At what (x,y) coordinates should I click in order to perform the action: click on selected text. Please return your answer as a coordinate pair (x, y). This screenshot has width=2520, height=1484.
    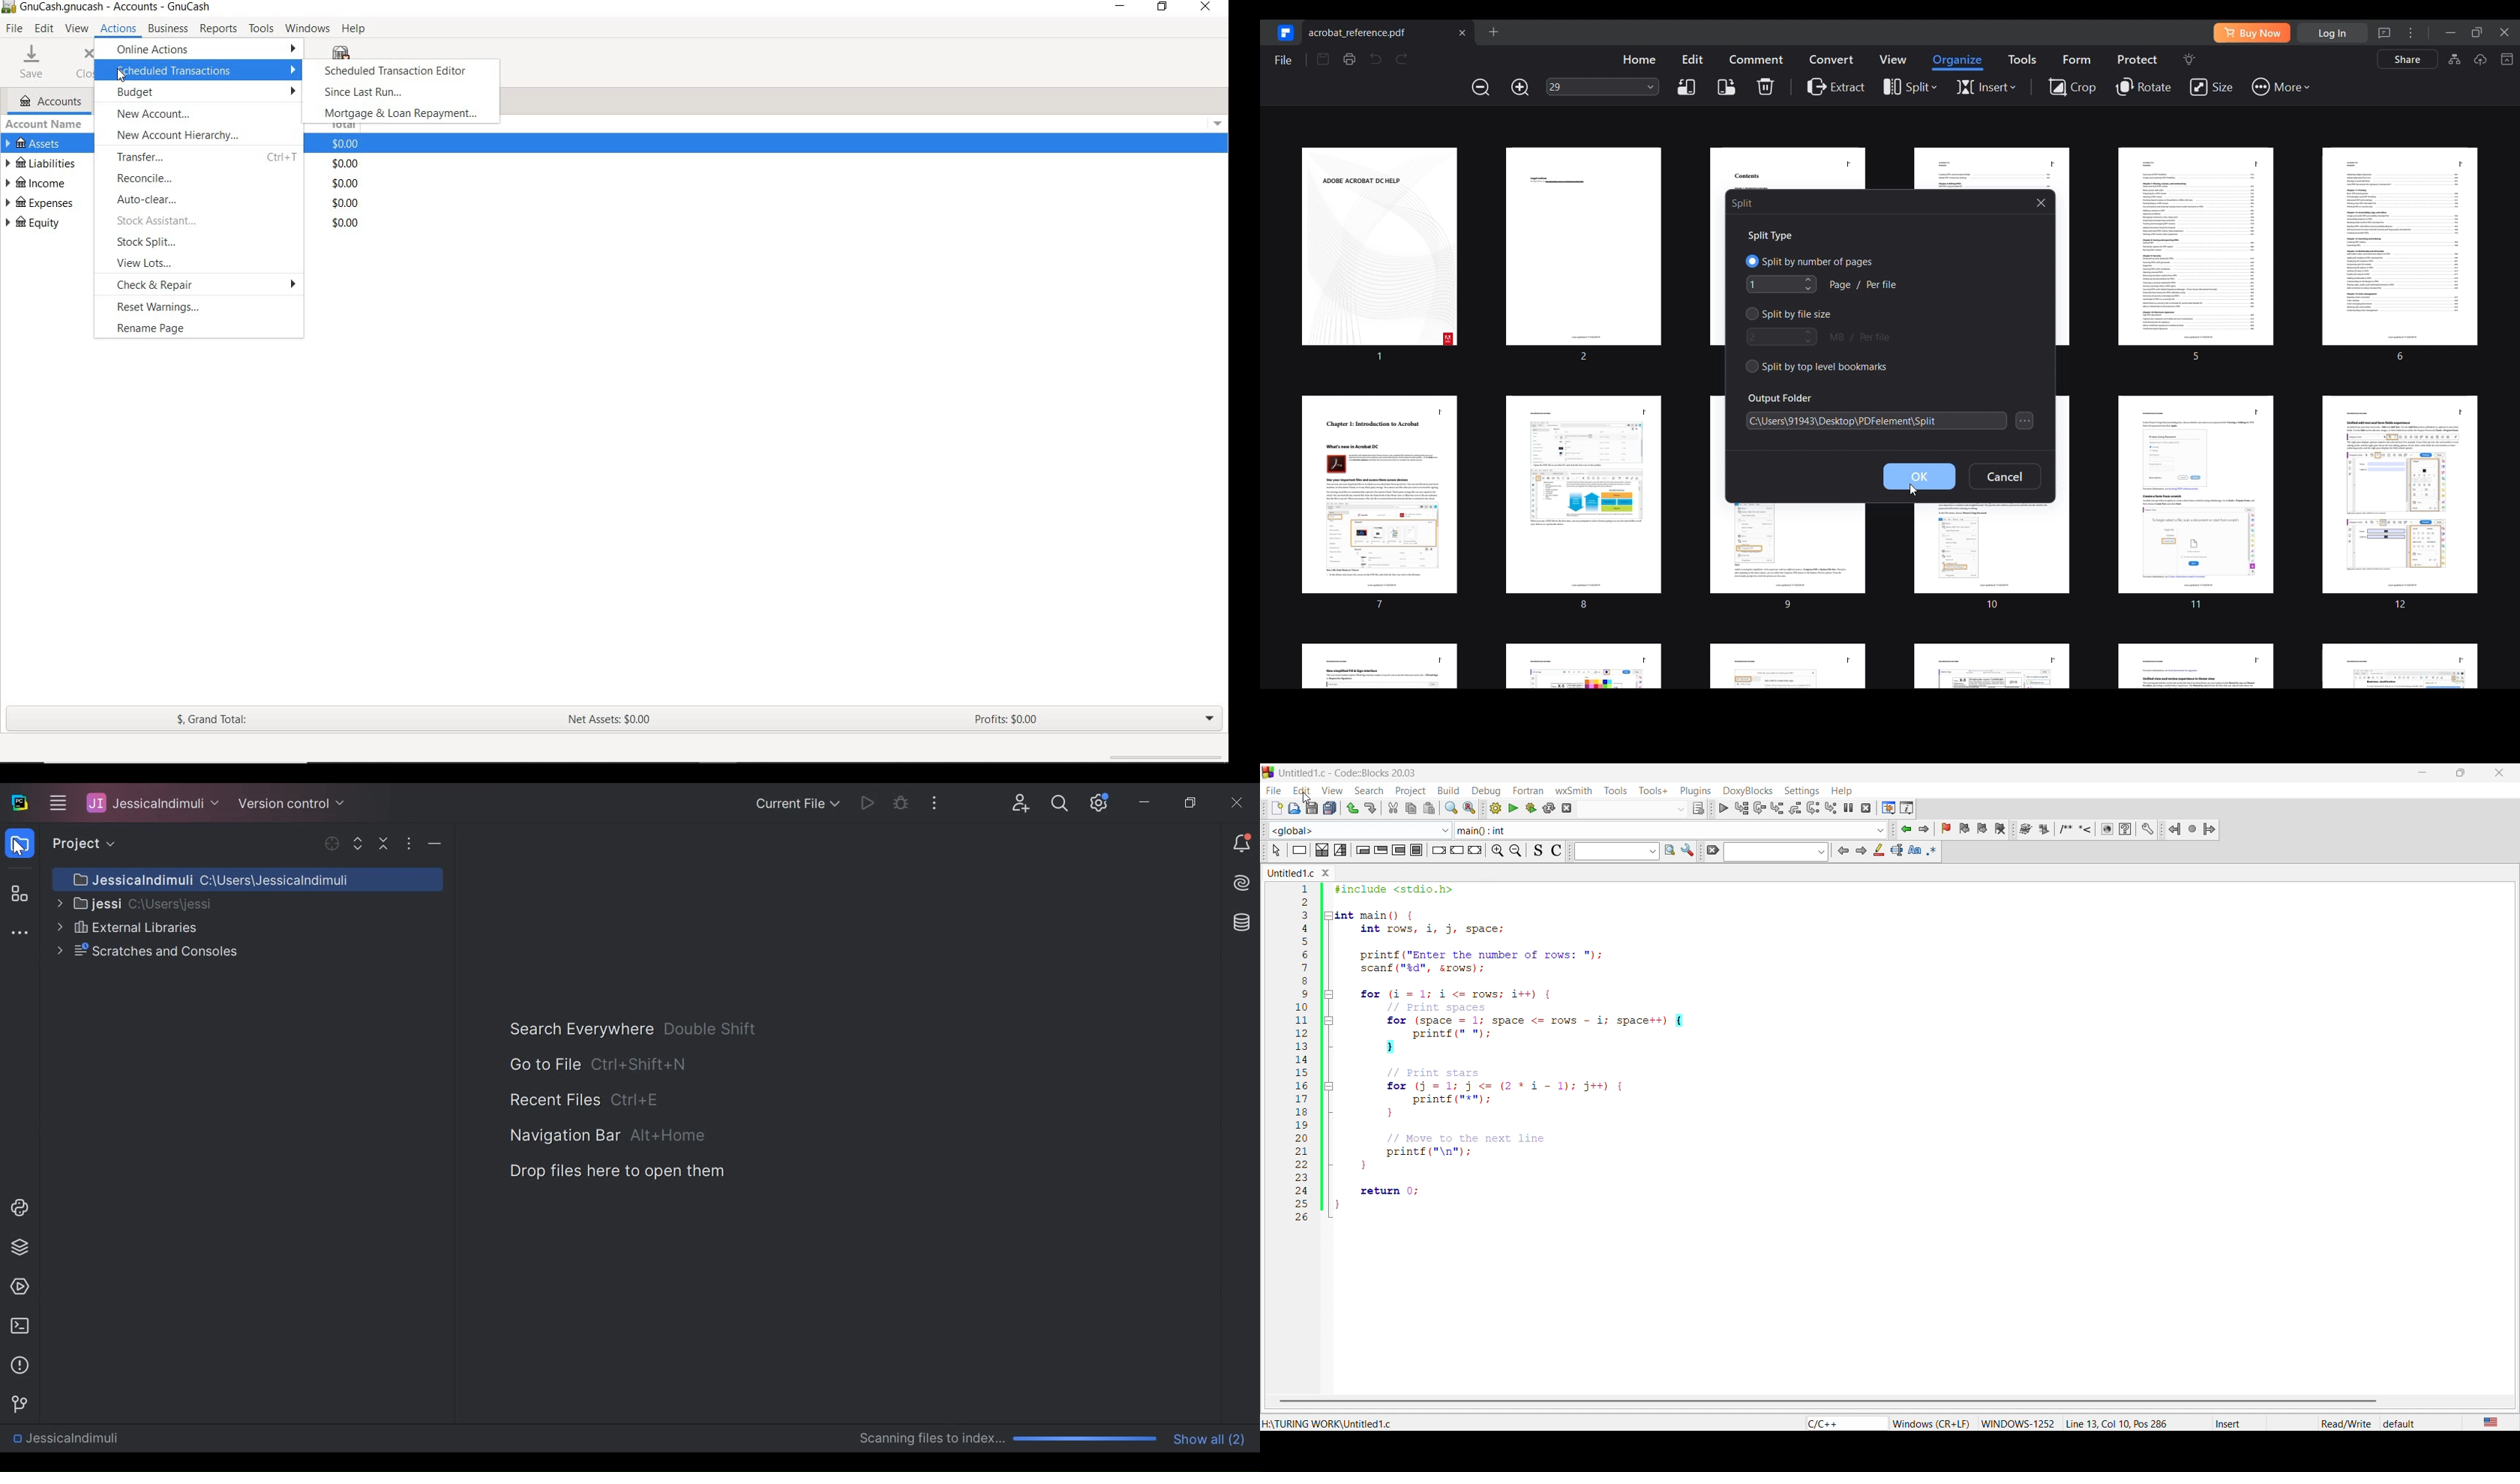
    Looking at the image, I should click on (1896, 851).